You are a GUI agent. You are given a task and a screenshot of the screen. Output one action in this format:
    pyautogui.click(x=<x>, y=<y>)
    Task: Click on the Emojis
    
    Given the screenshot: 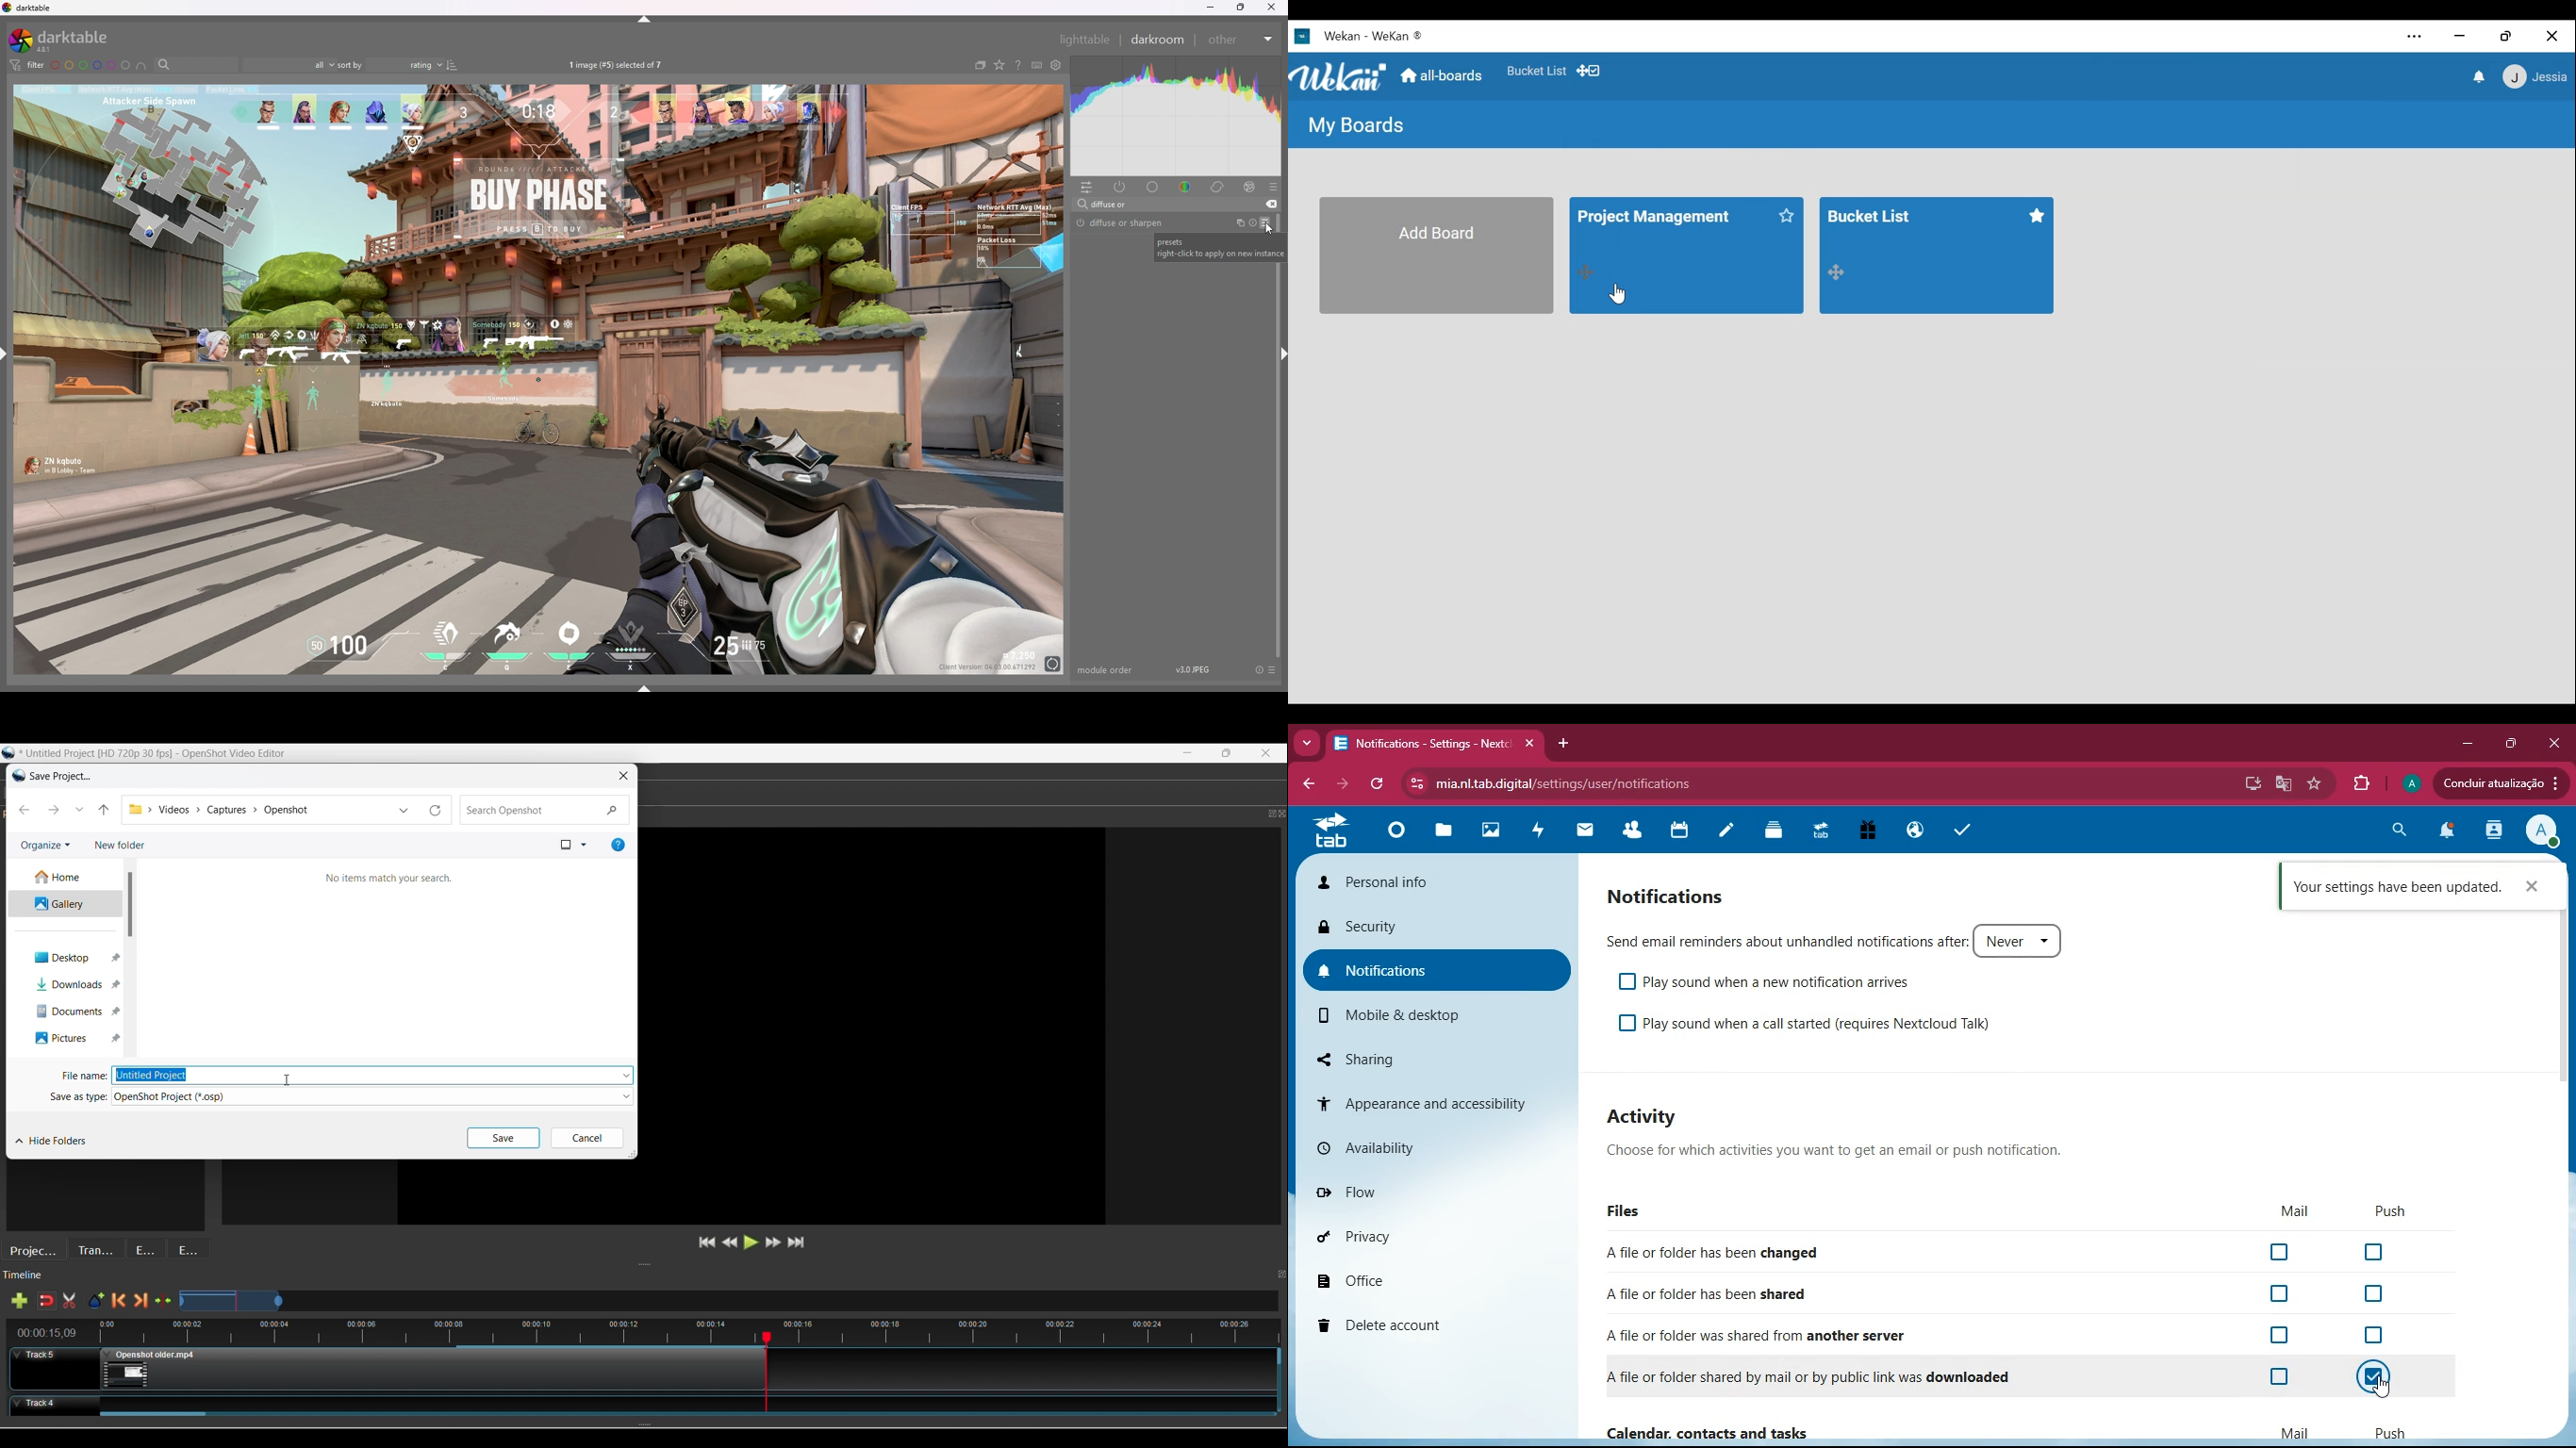 What is the action you would take?
    pyautogui.click(x=188, y=1248)
    